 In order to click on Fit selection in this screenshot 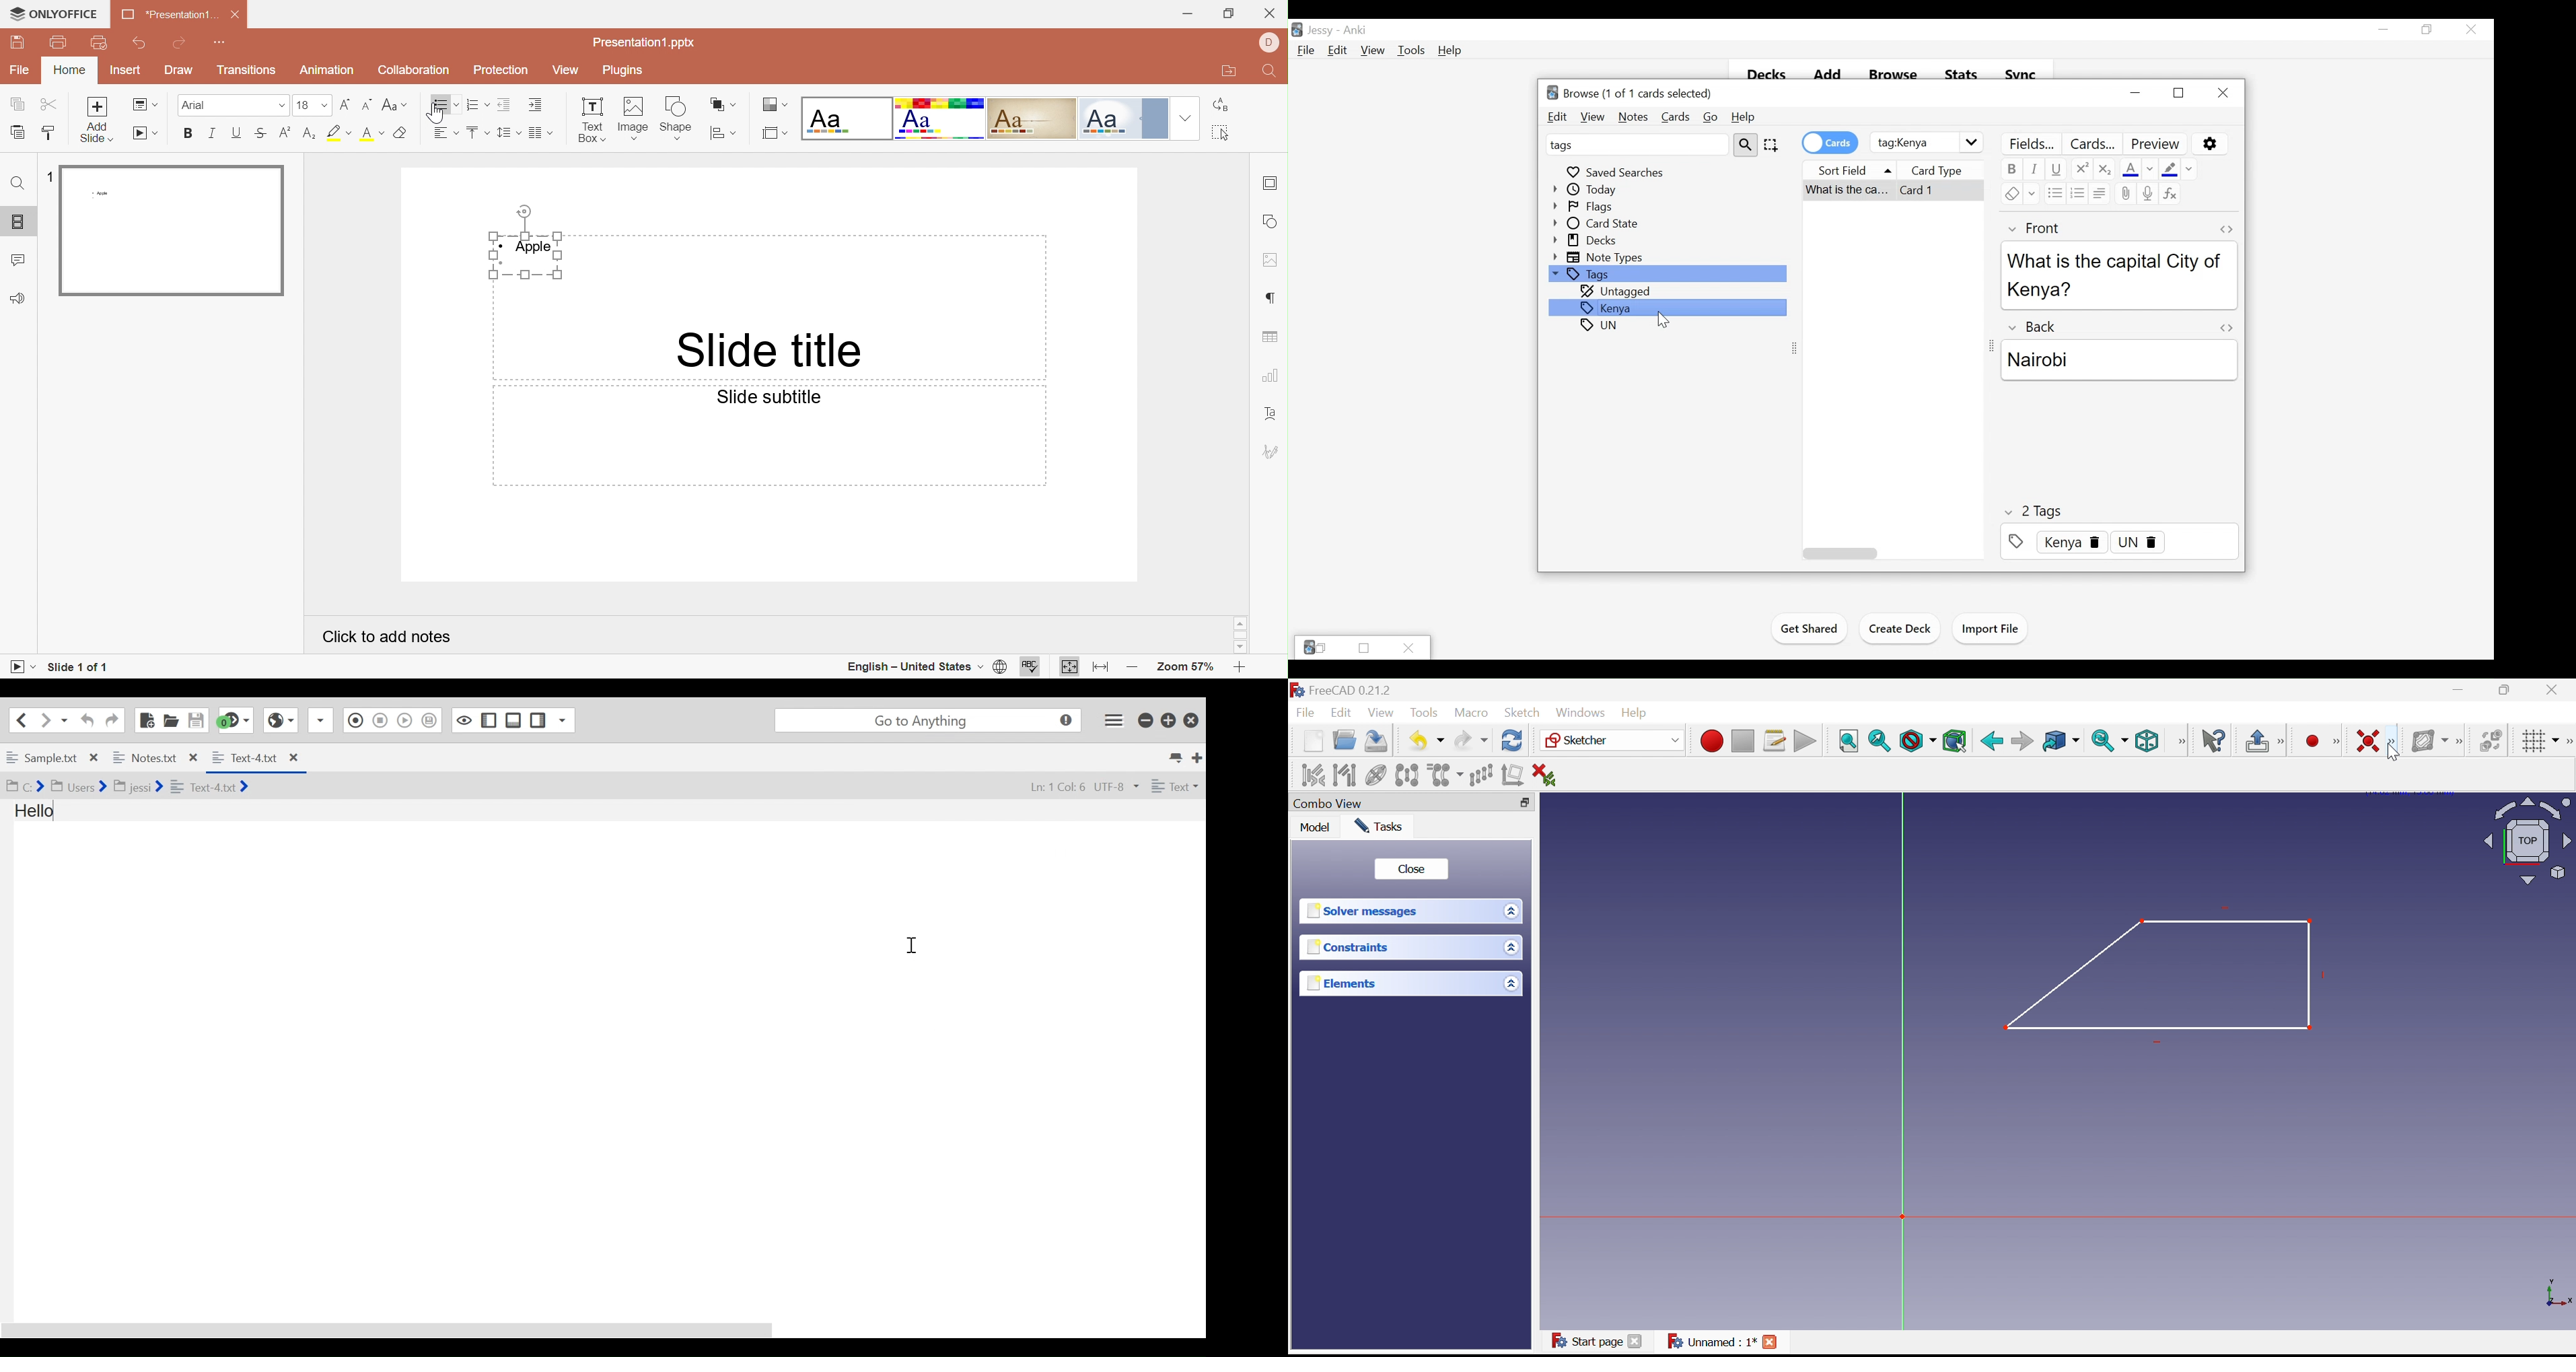, I will do `click(1880, 742)`.